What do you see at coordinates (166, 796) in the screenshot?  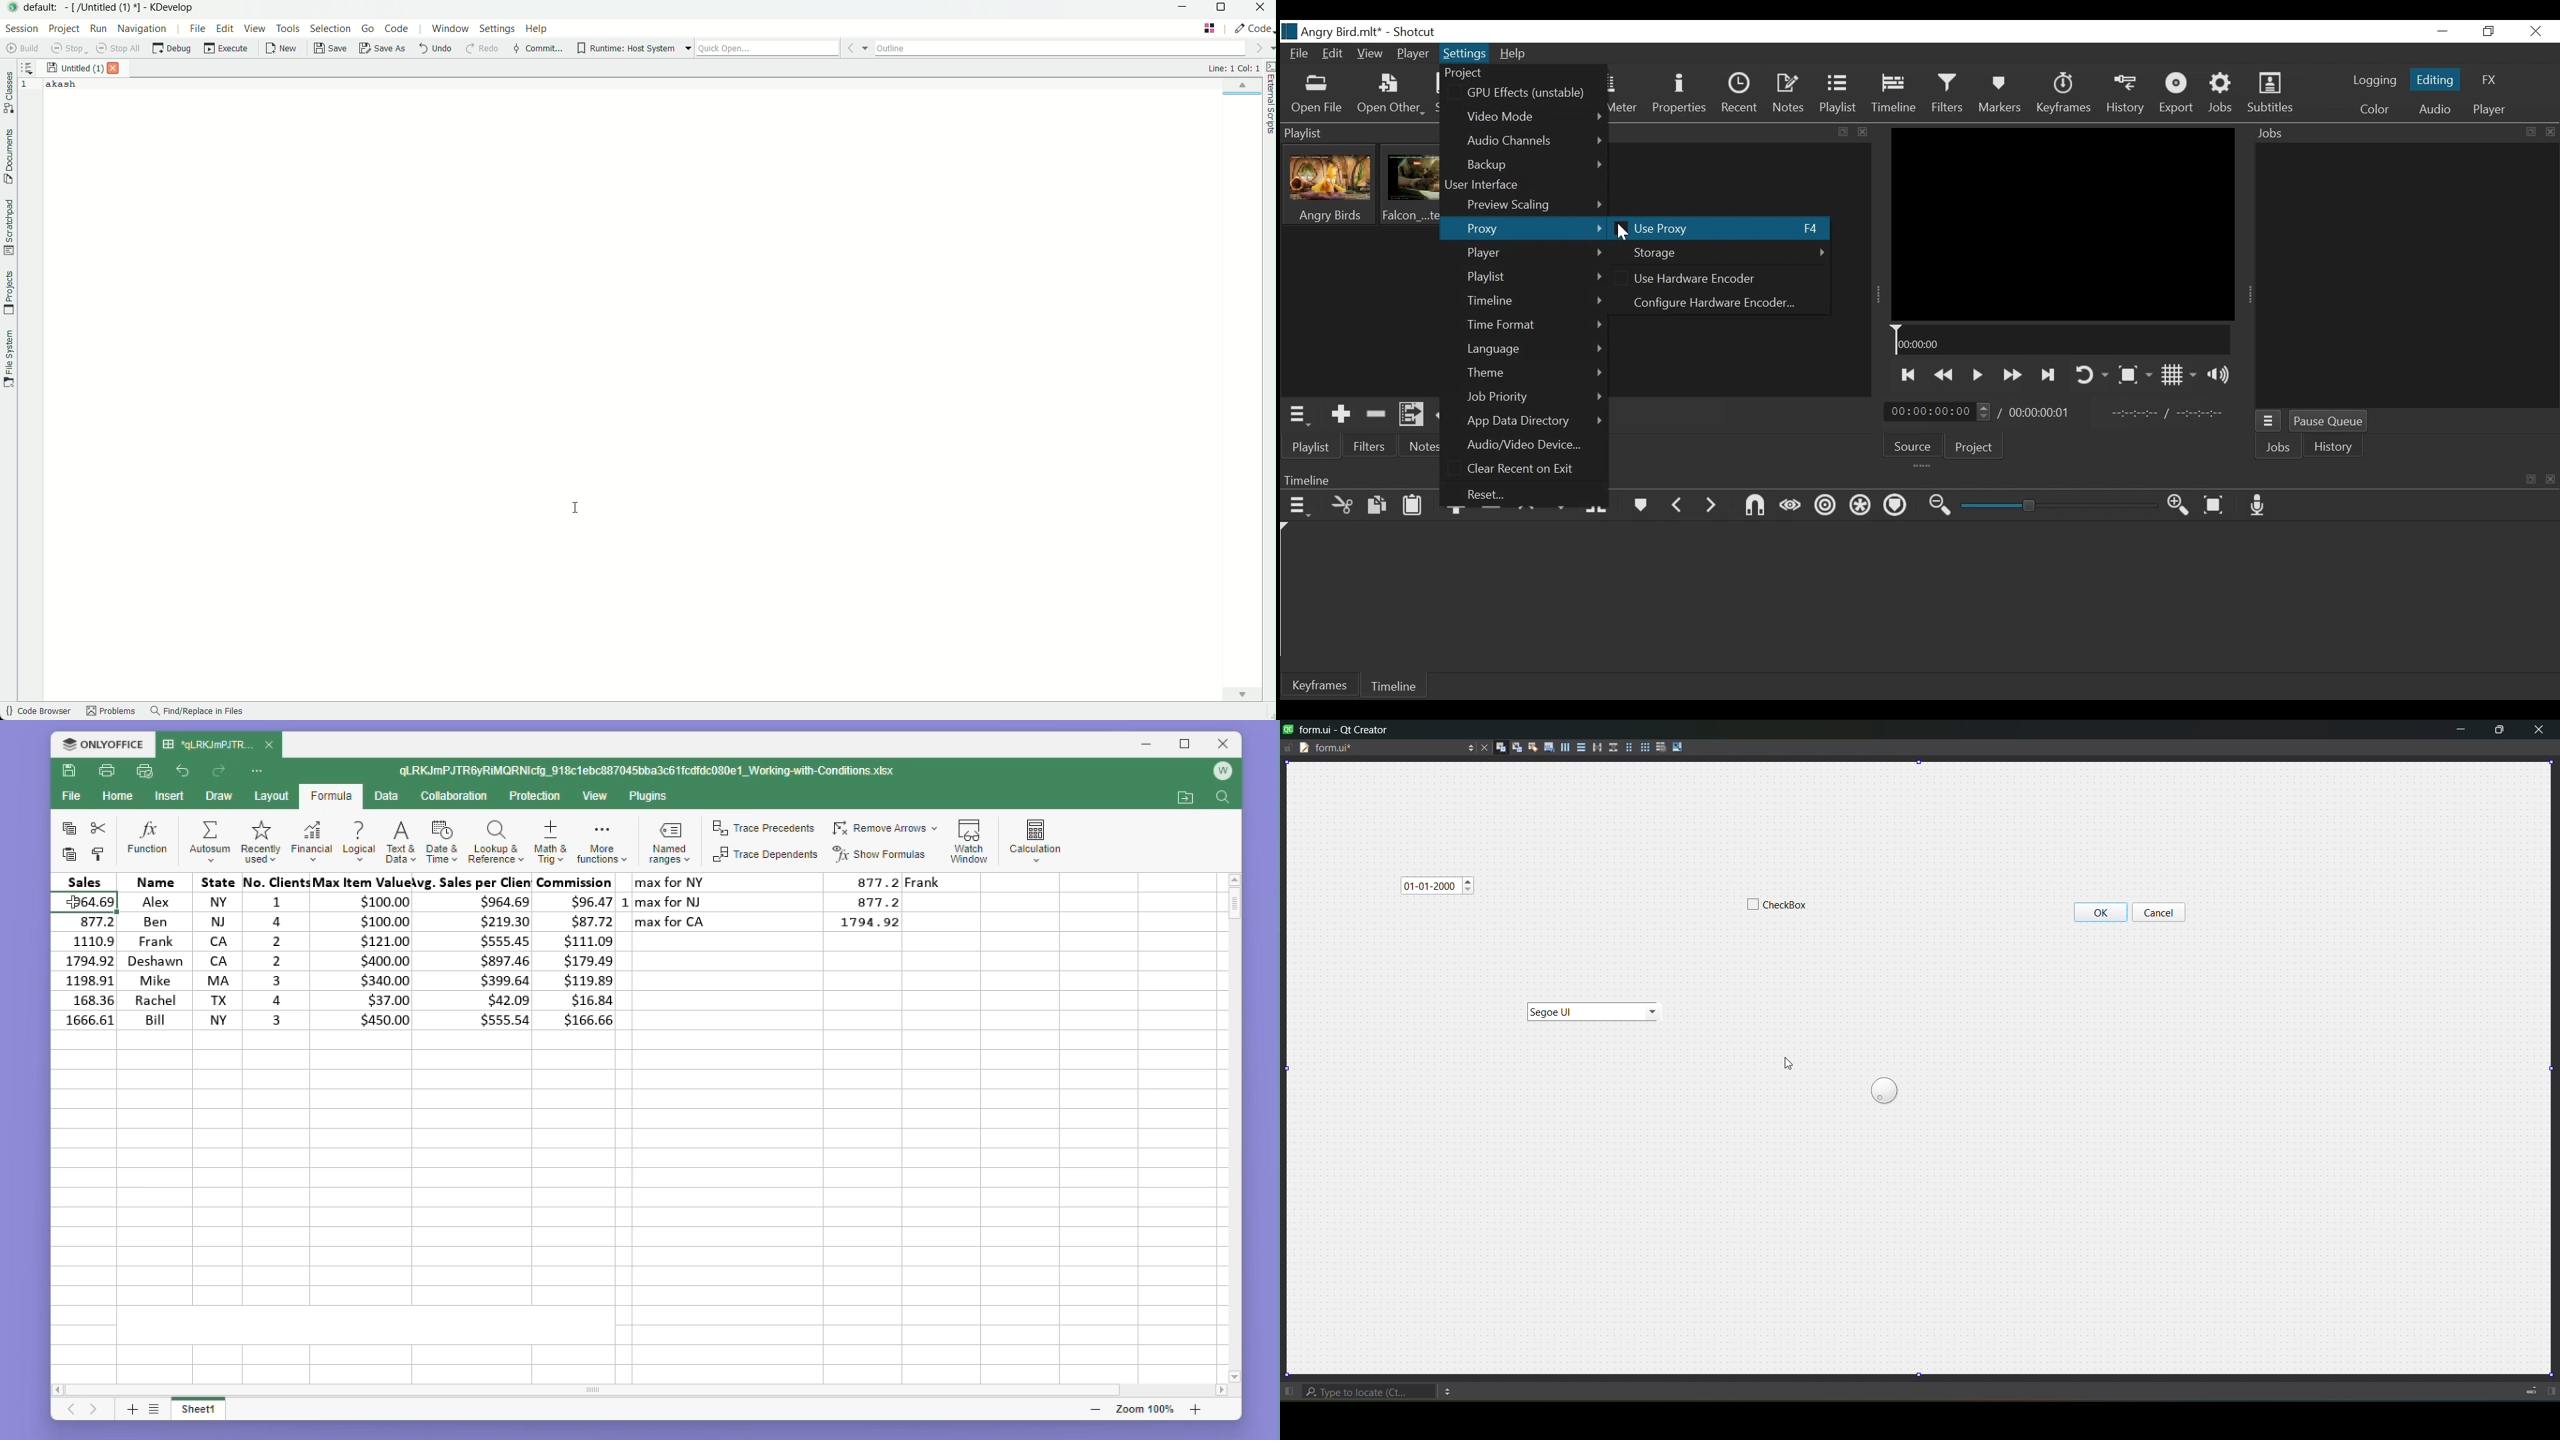 I see `Insert` at bounding box center [166, 796].